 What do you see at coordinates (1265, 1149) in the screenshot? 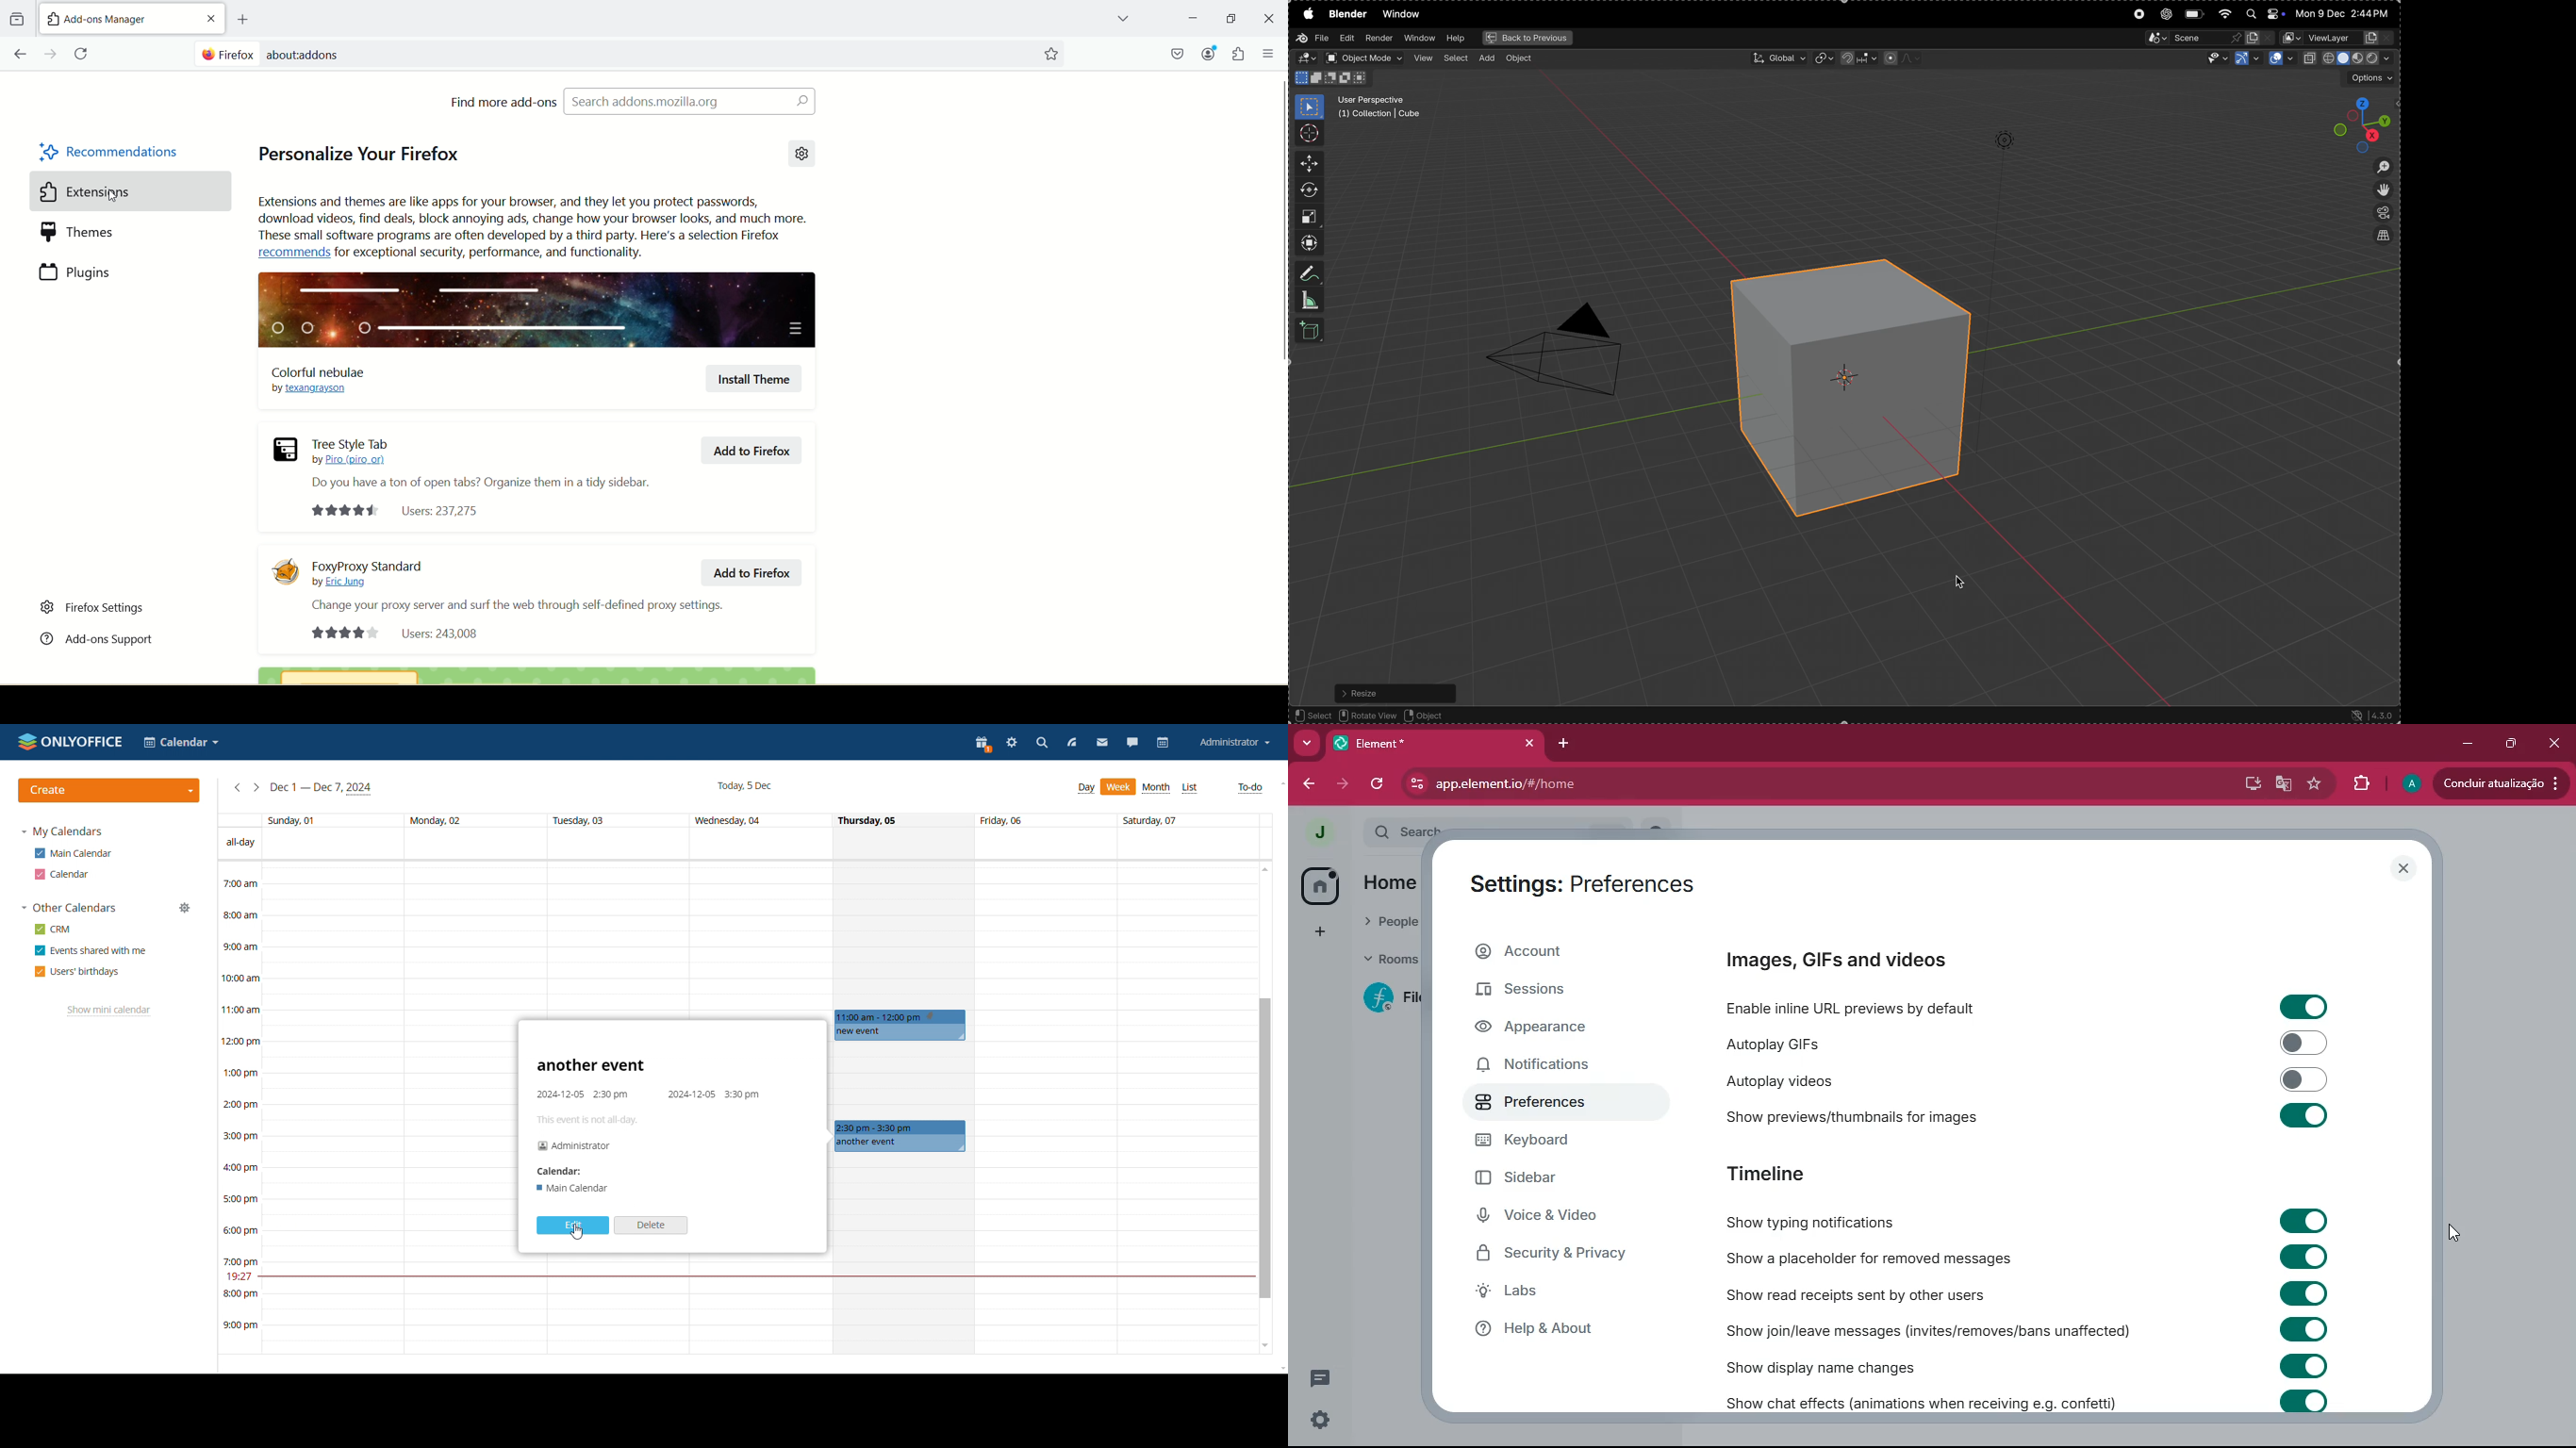
I see `scrollbar` at bounding box center [1265, 1149].